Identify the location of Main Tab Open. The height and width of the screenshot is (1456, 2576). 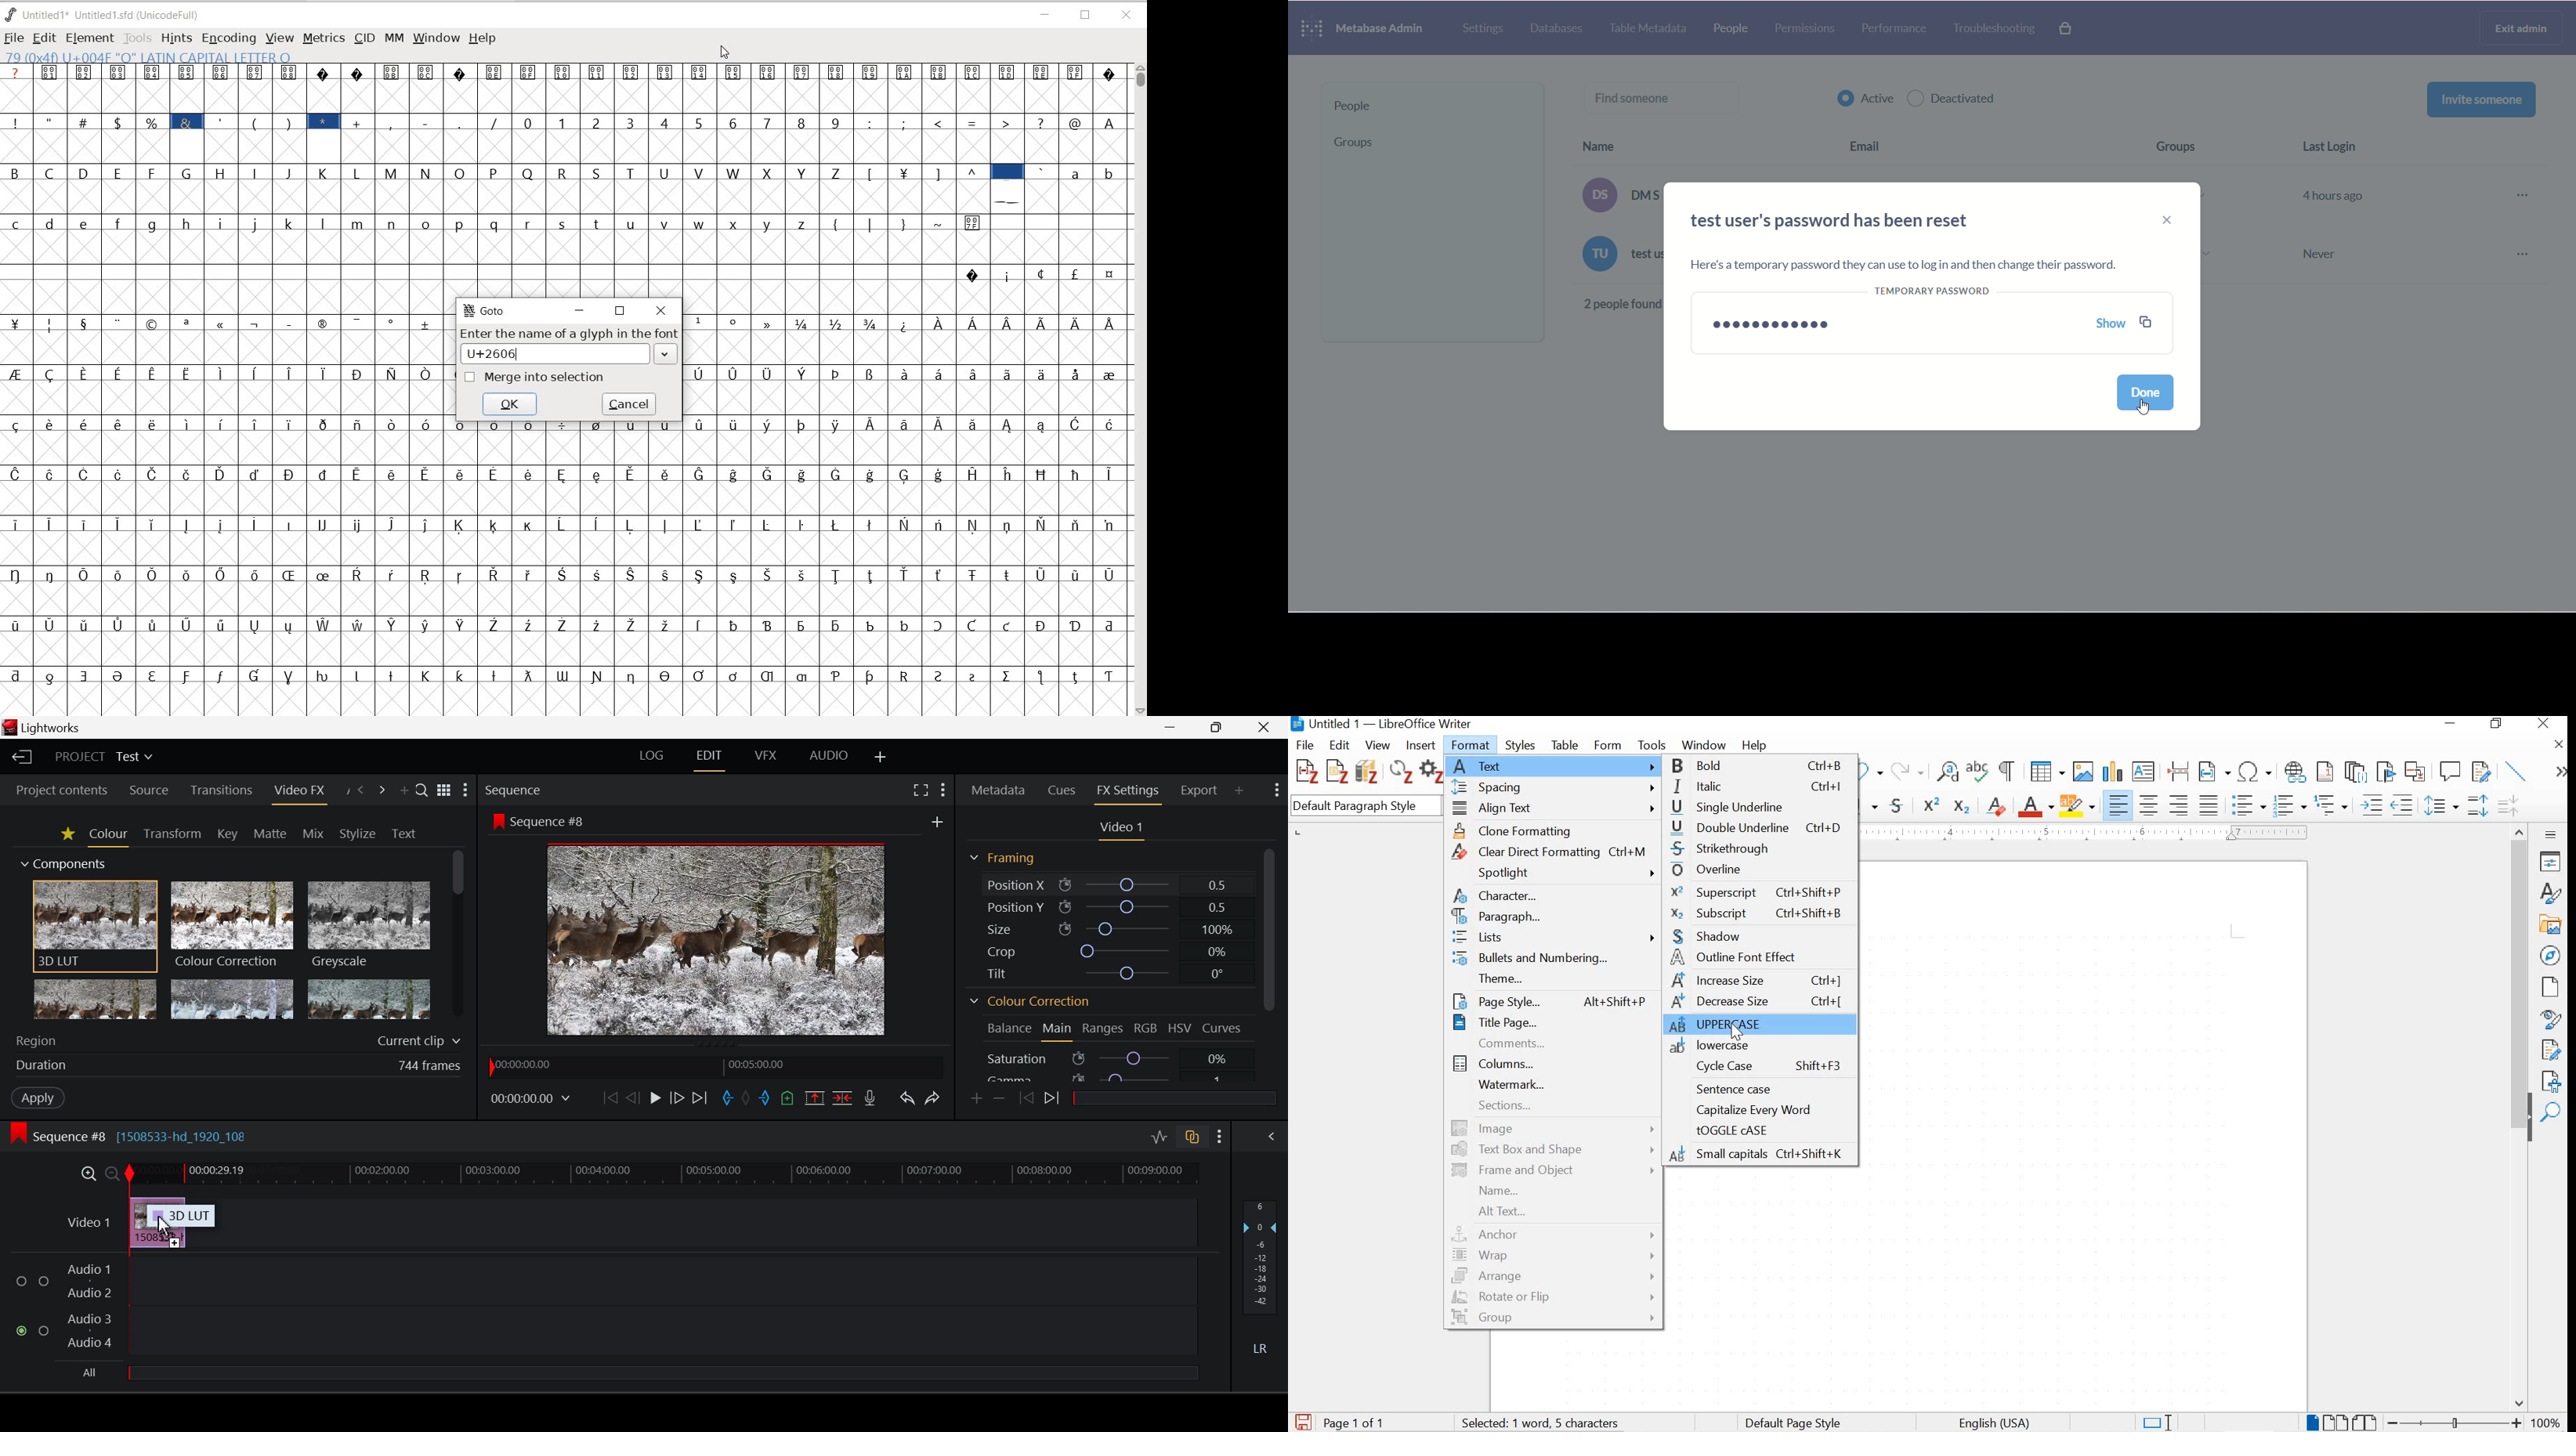
(1057, 1032).